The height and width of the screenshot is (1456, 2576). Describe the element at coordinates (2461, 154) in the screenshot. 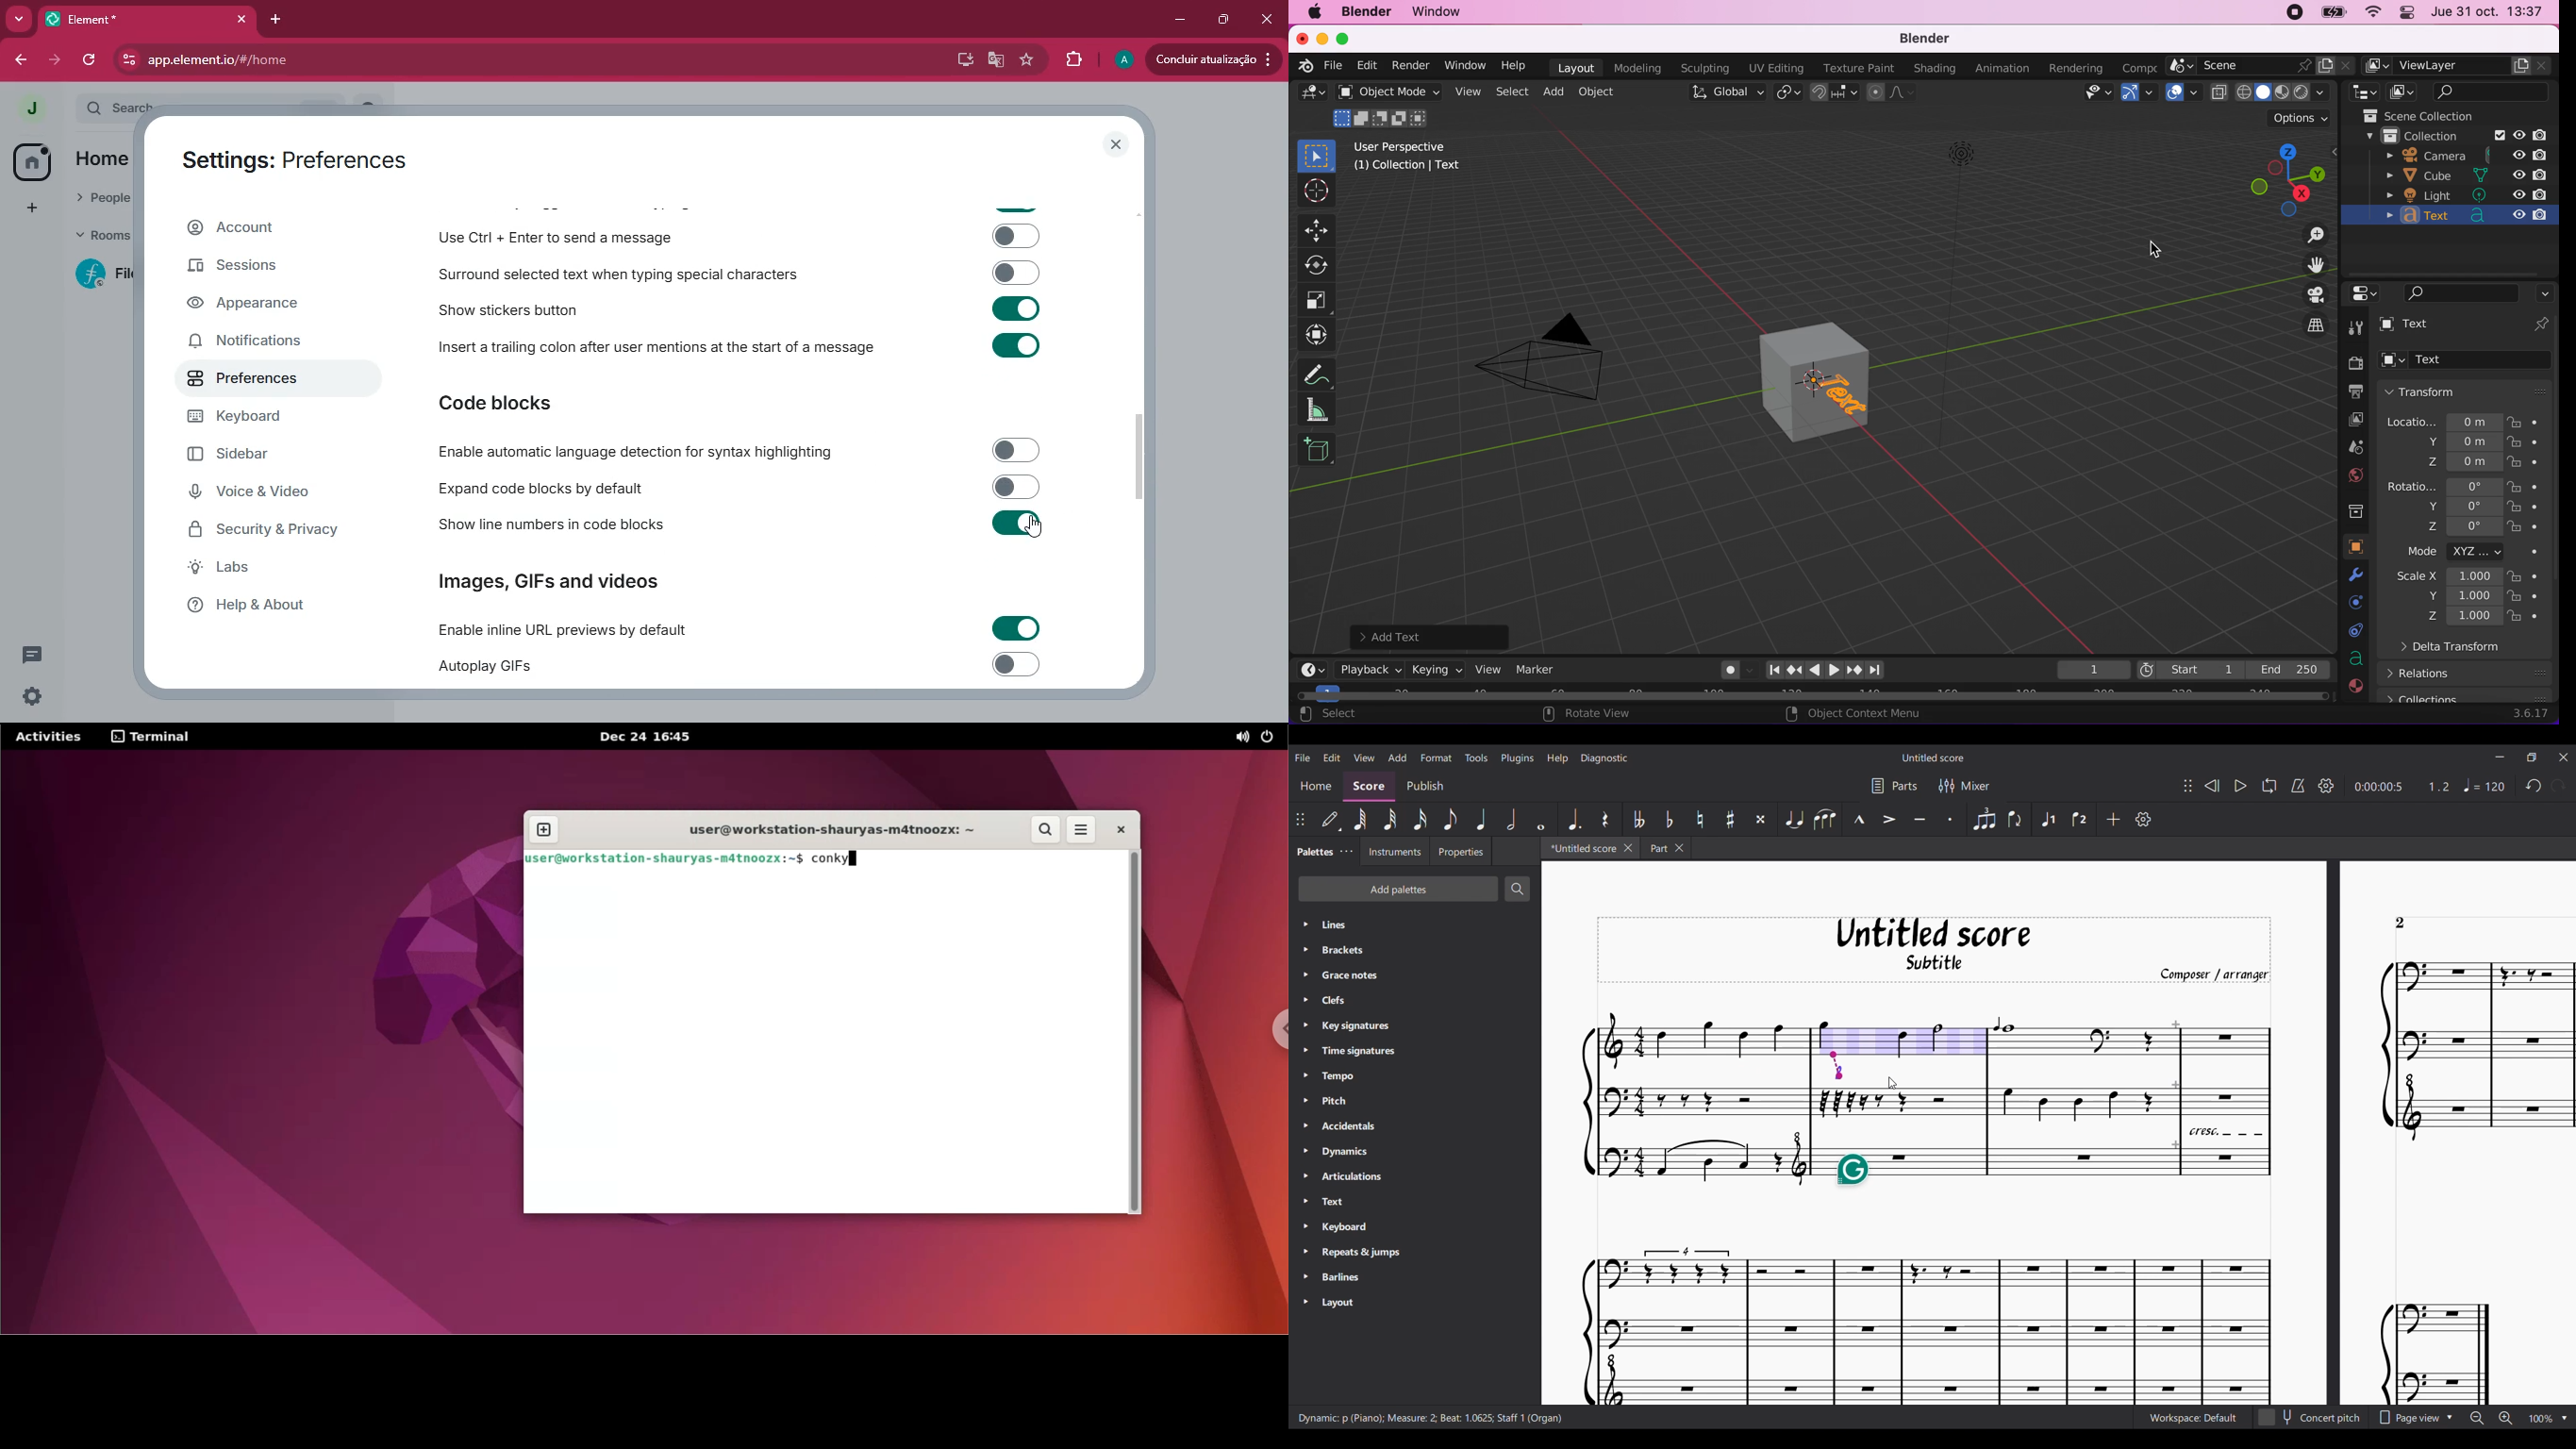

I see `camera` at that location.